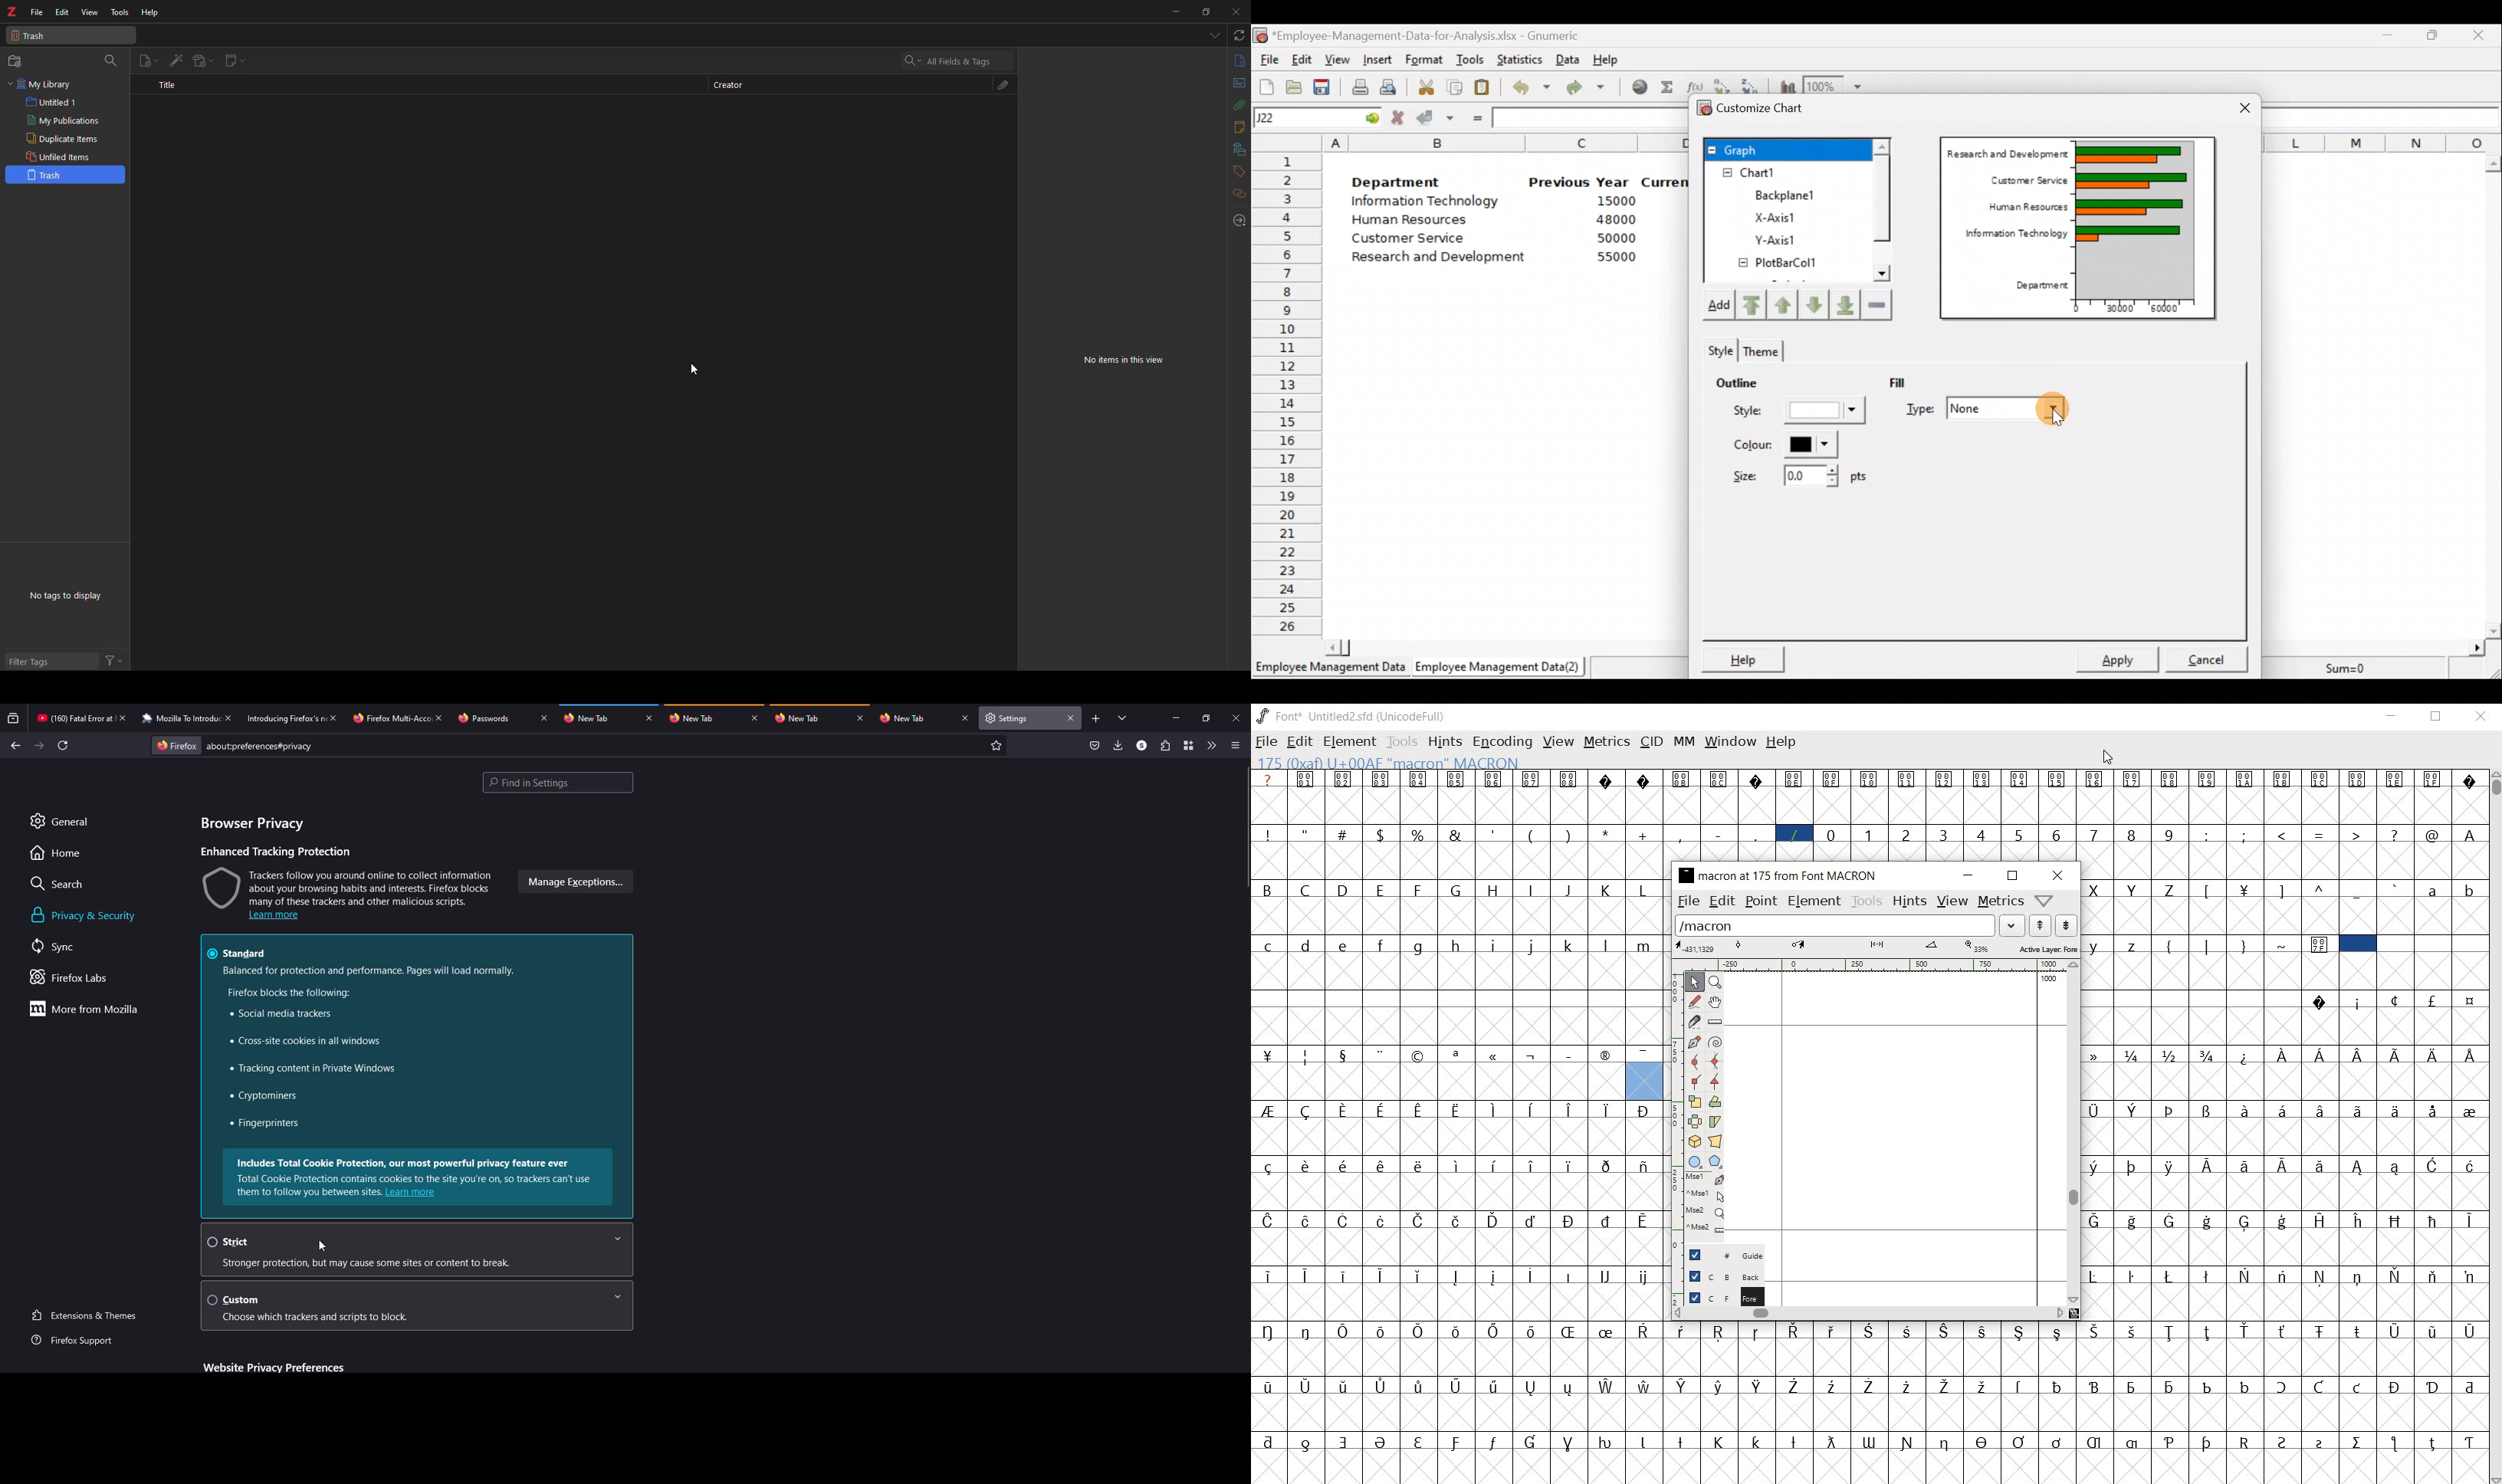 This screenshot has width=2520, height=1484. Describe the element at coordinates (2171, 1331) in the screenshot. I see `Symbol` at that location.